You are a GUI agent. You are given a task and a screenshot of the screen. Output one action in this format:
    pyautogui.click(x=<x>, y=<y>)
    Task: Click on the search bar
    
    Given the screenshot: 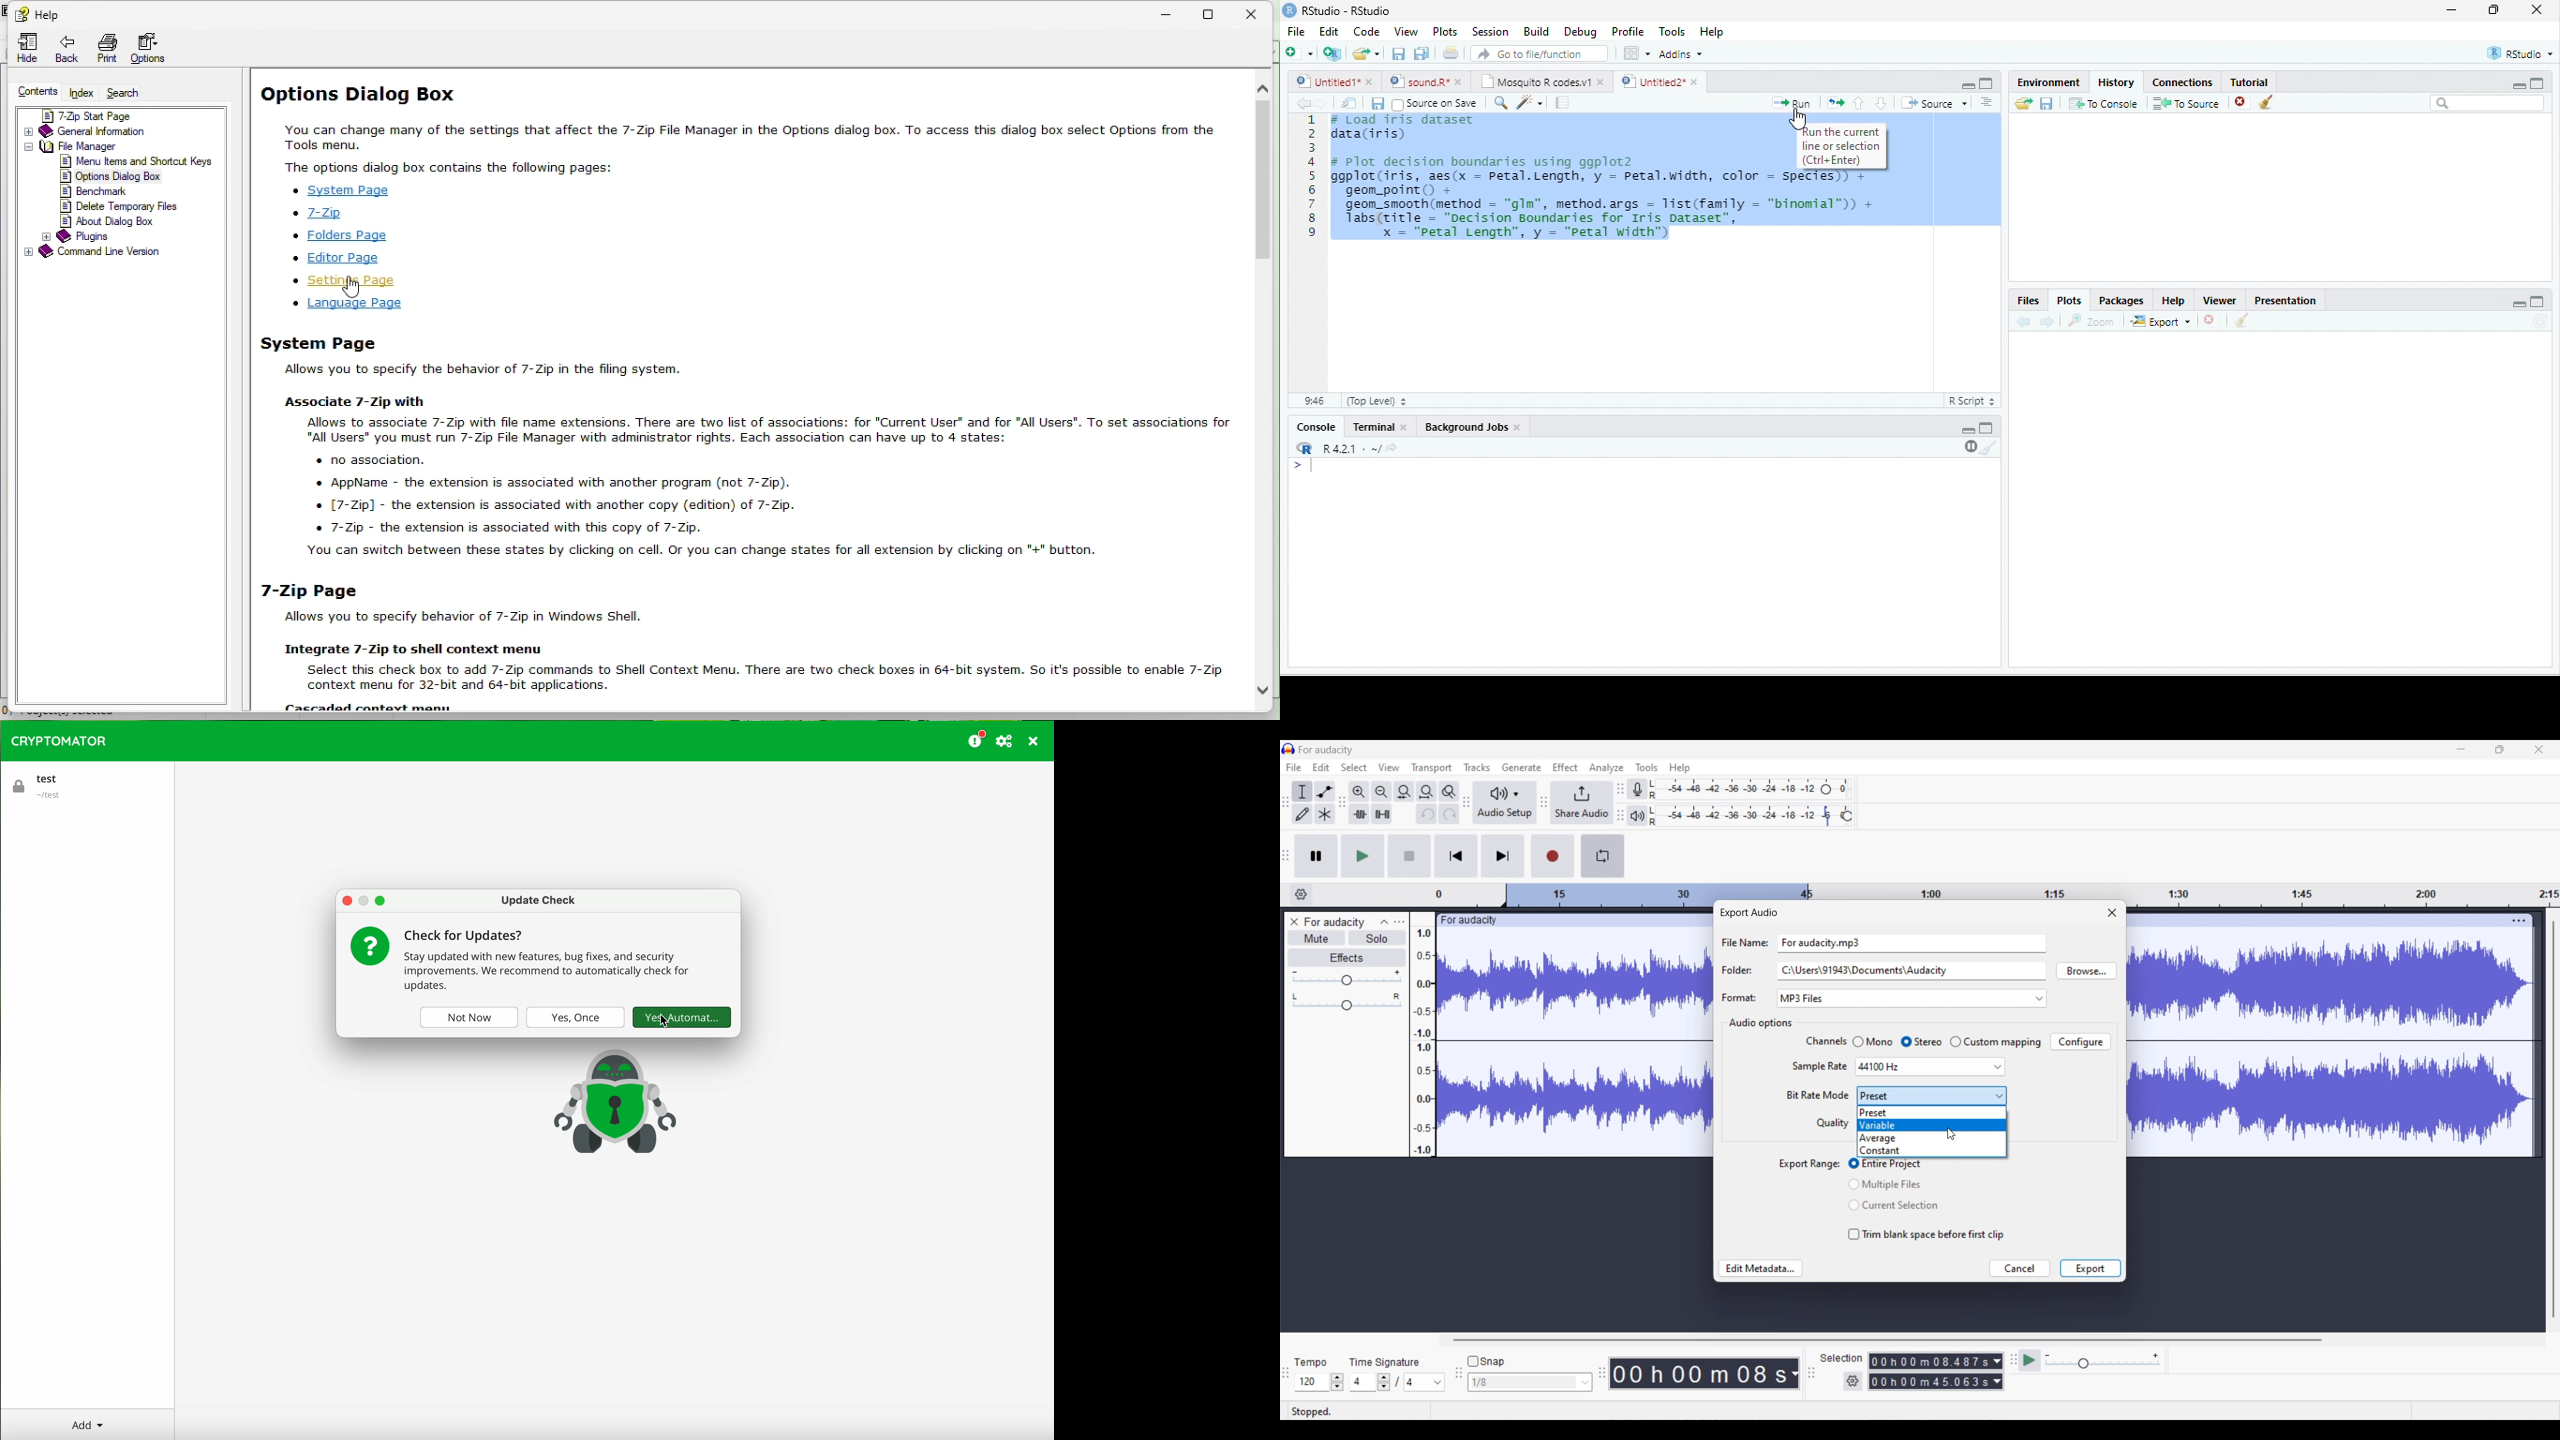 What is the action you would take?
    pyautogui.click(x=2488, y=102)
    